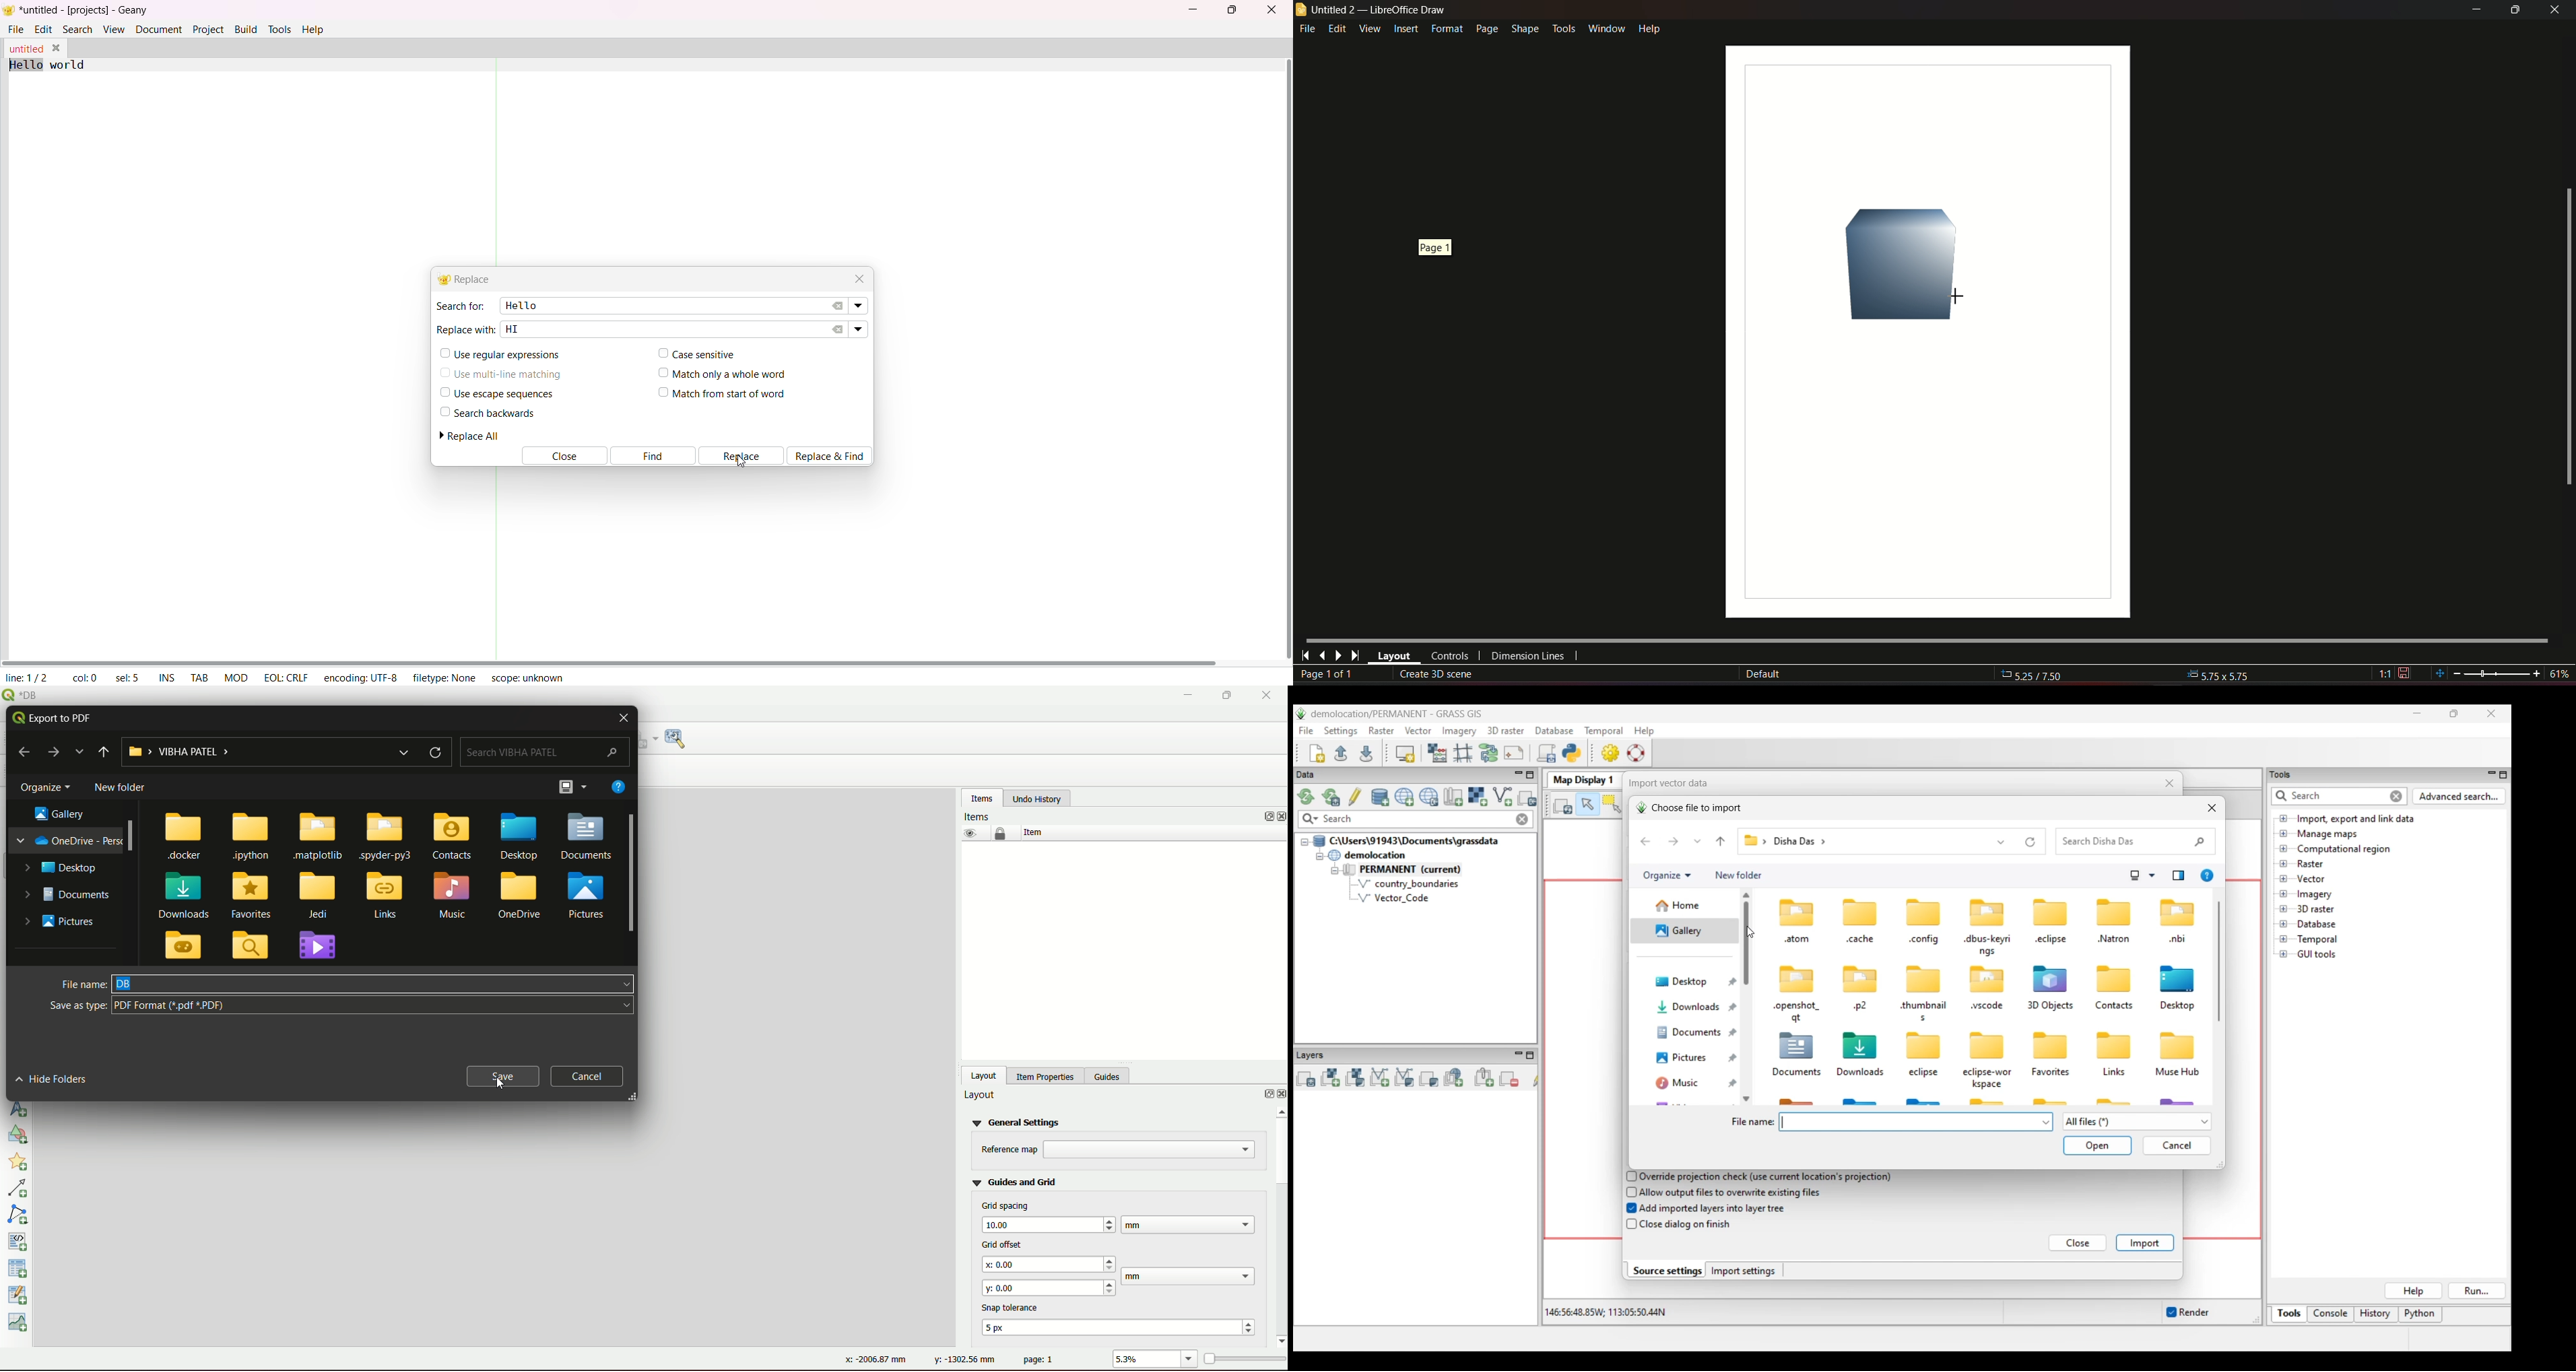 This screenshot has width=2576, height=1372. Describe the element at coordinates (588, 837) in the screenshot. I see `Document` at that location.